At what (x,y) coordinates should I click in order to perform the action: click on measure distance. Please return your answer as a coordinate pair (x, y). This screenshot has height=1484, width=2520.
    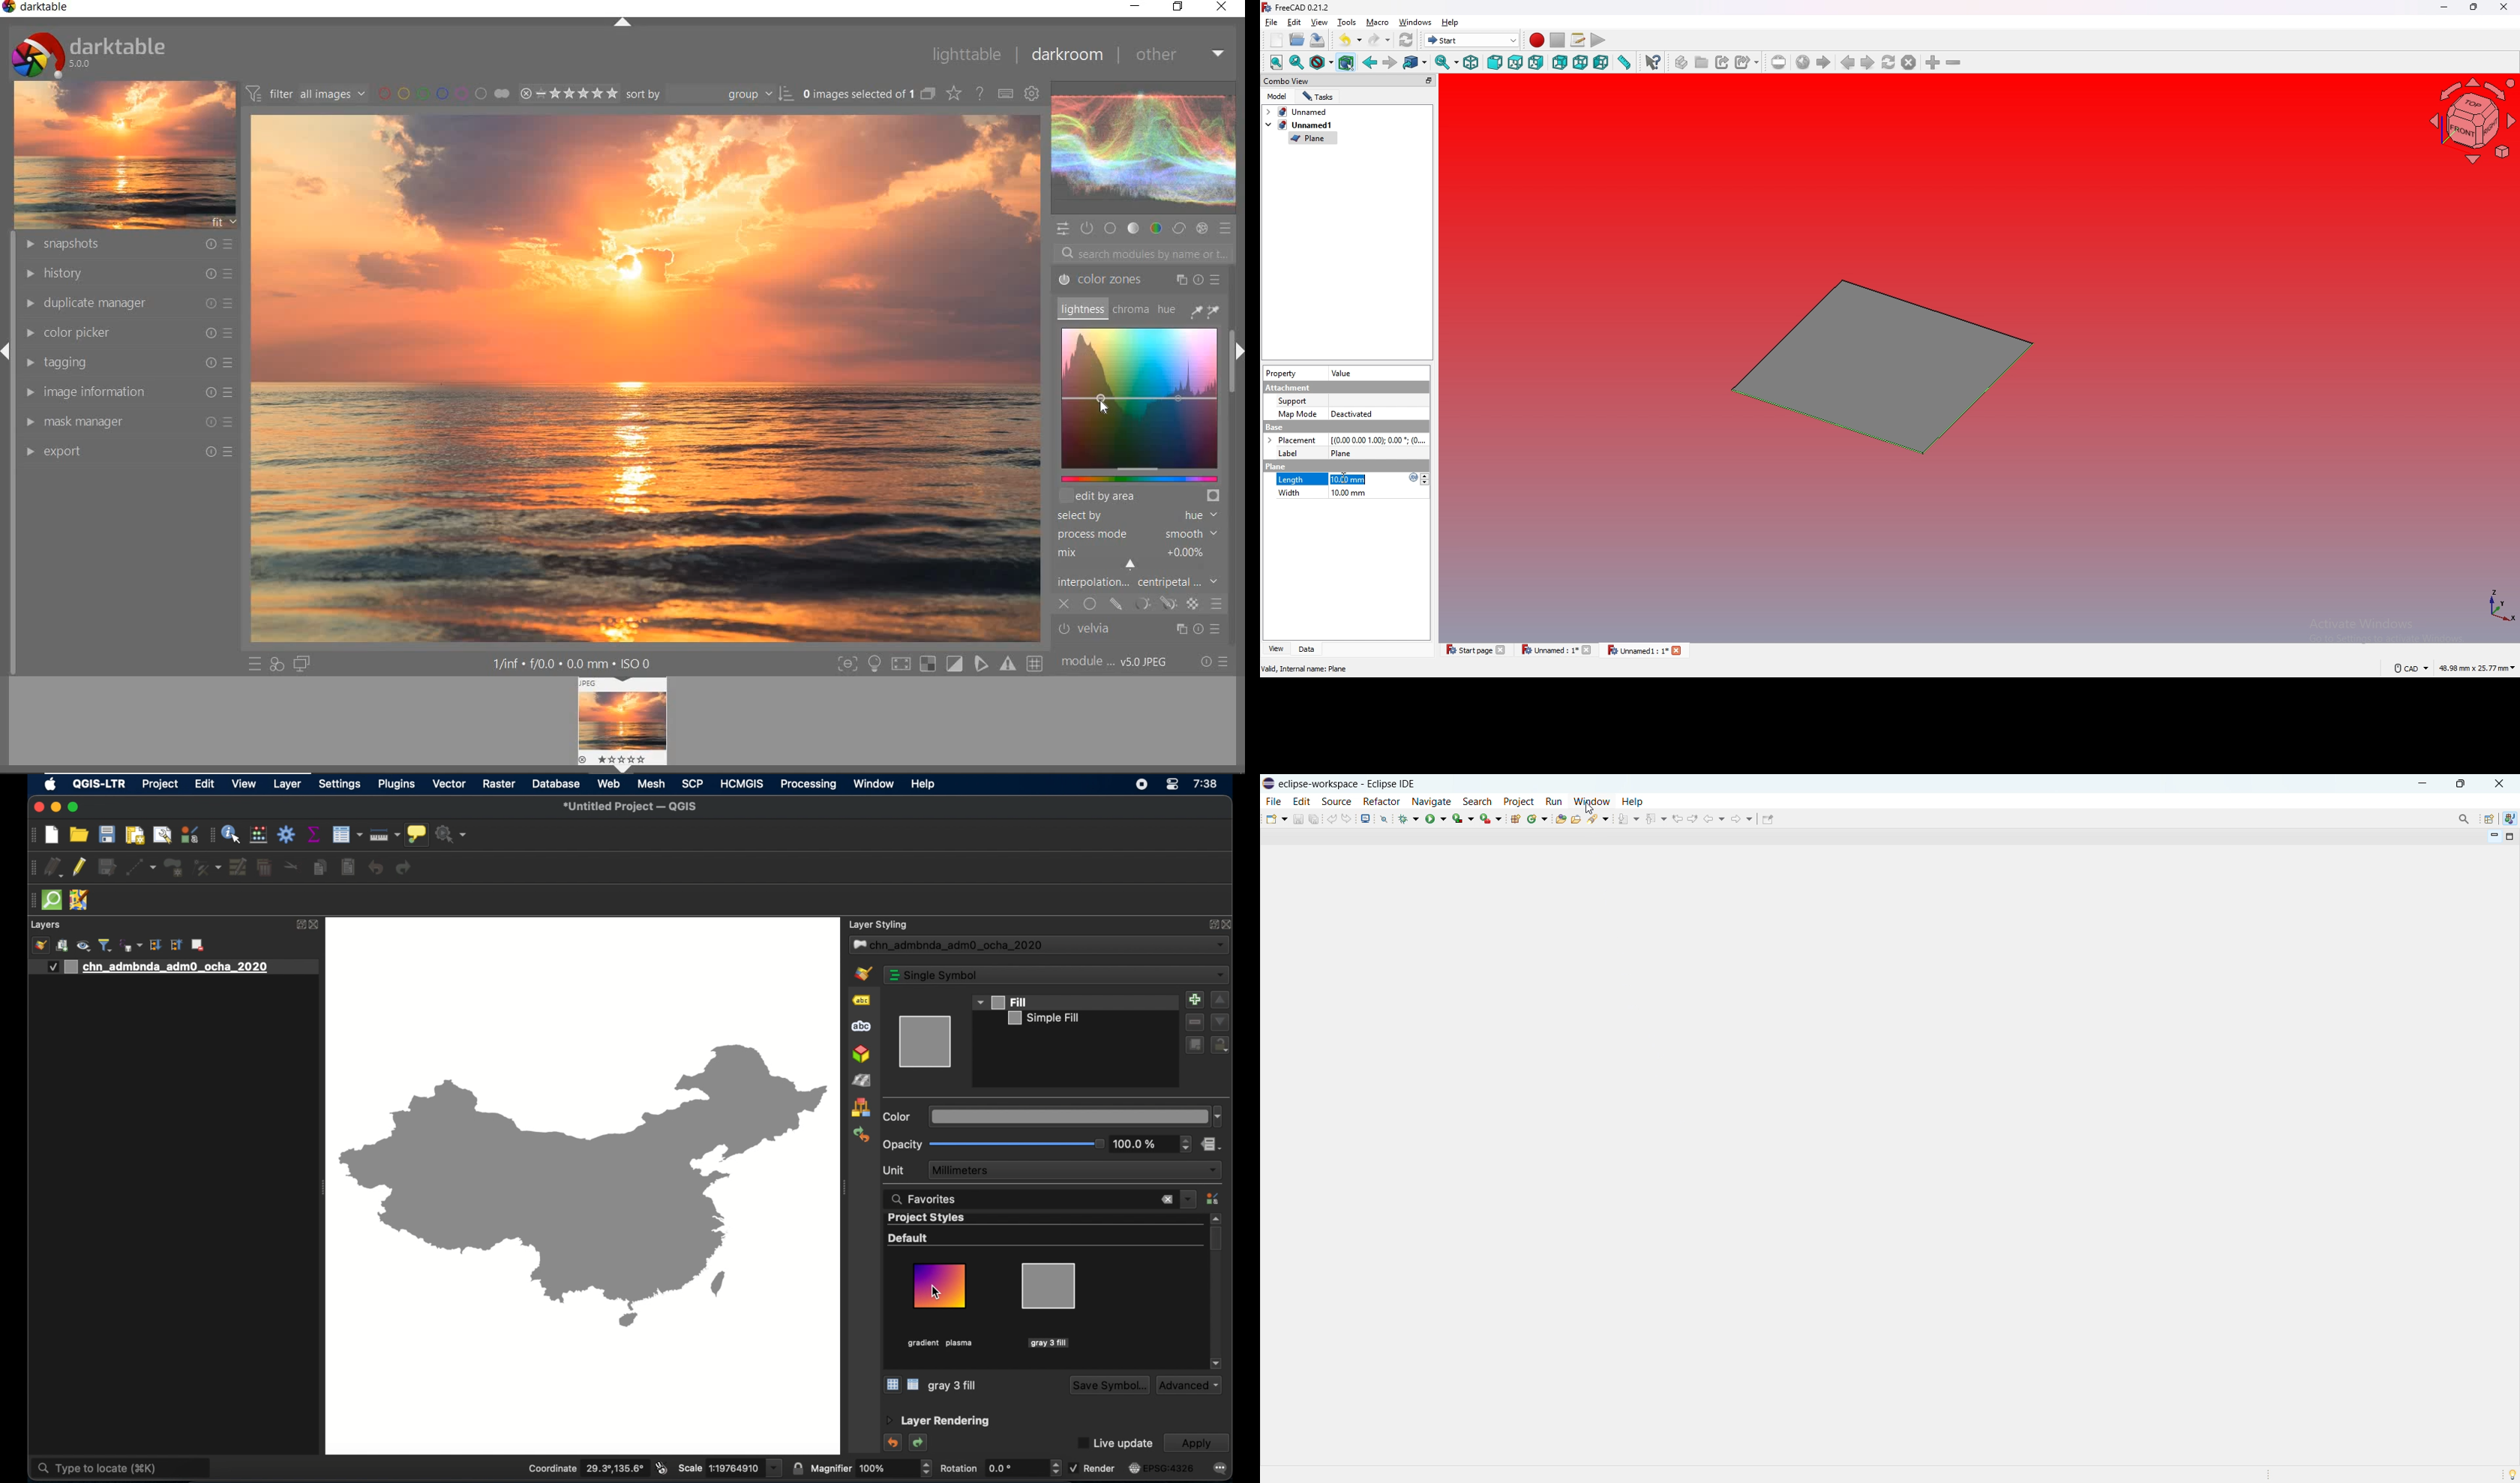
    Looking at the image, I should click on (1624, 62).